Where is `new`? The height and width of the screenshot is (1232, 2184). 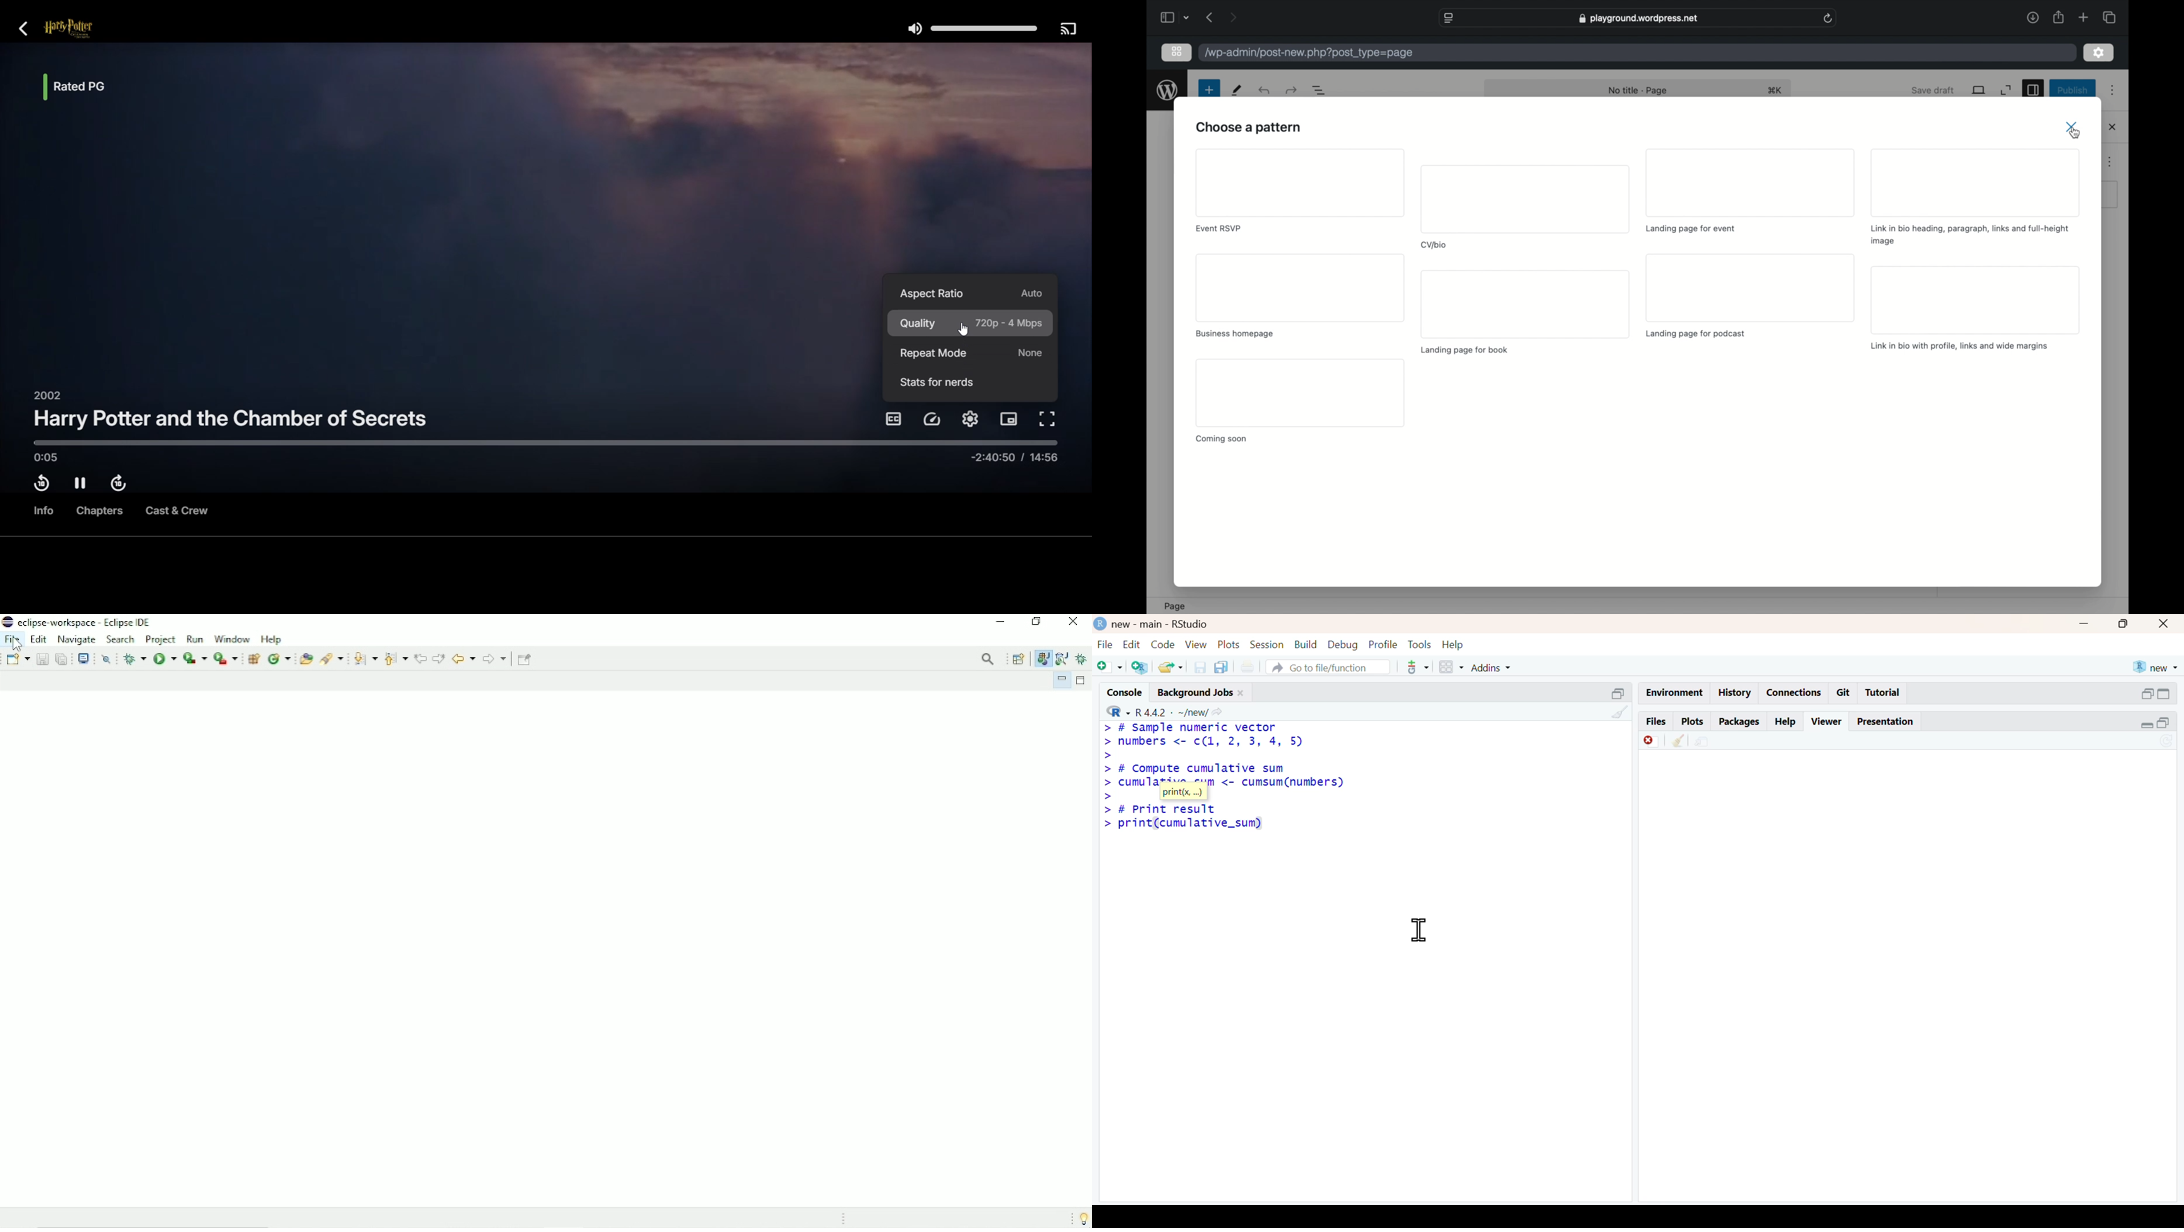
new is located at coordinates (2156, 667).